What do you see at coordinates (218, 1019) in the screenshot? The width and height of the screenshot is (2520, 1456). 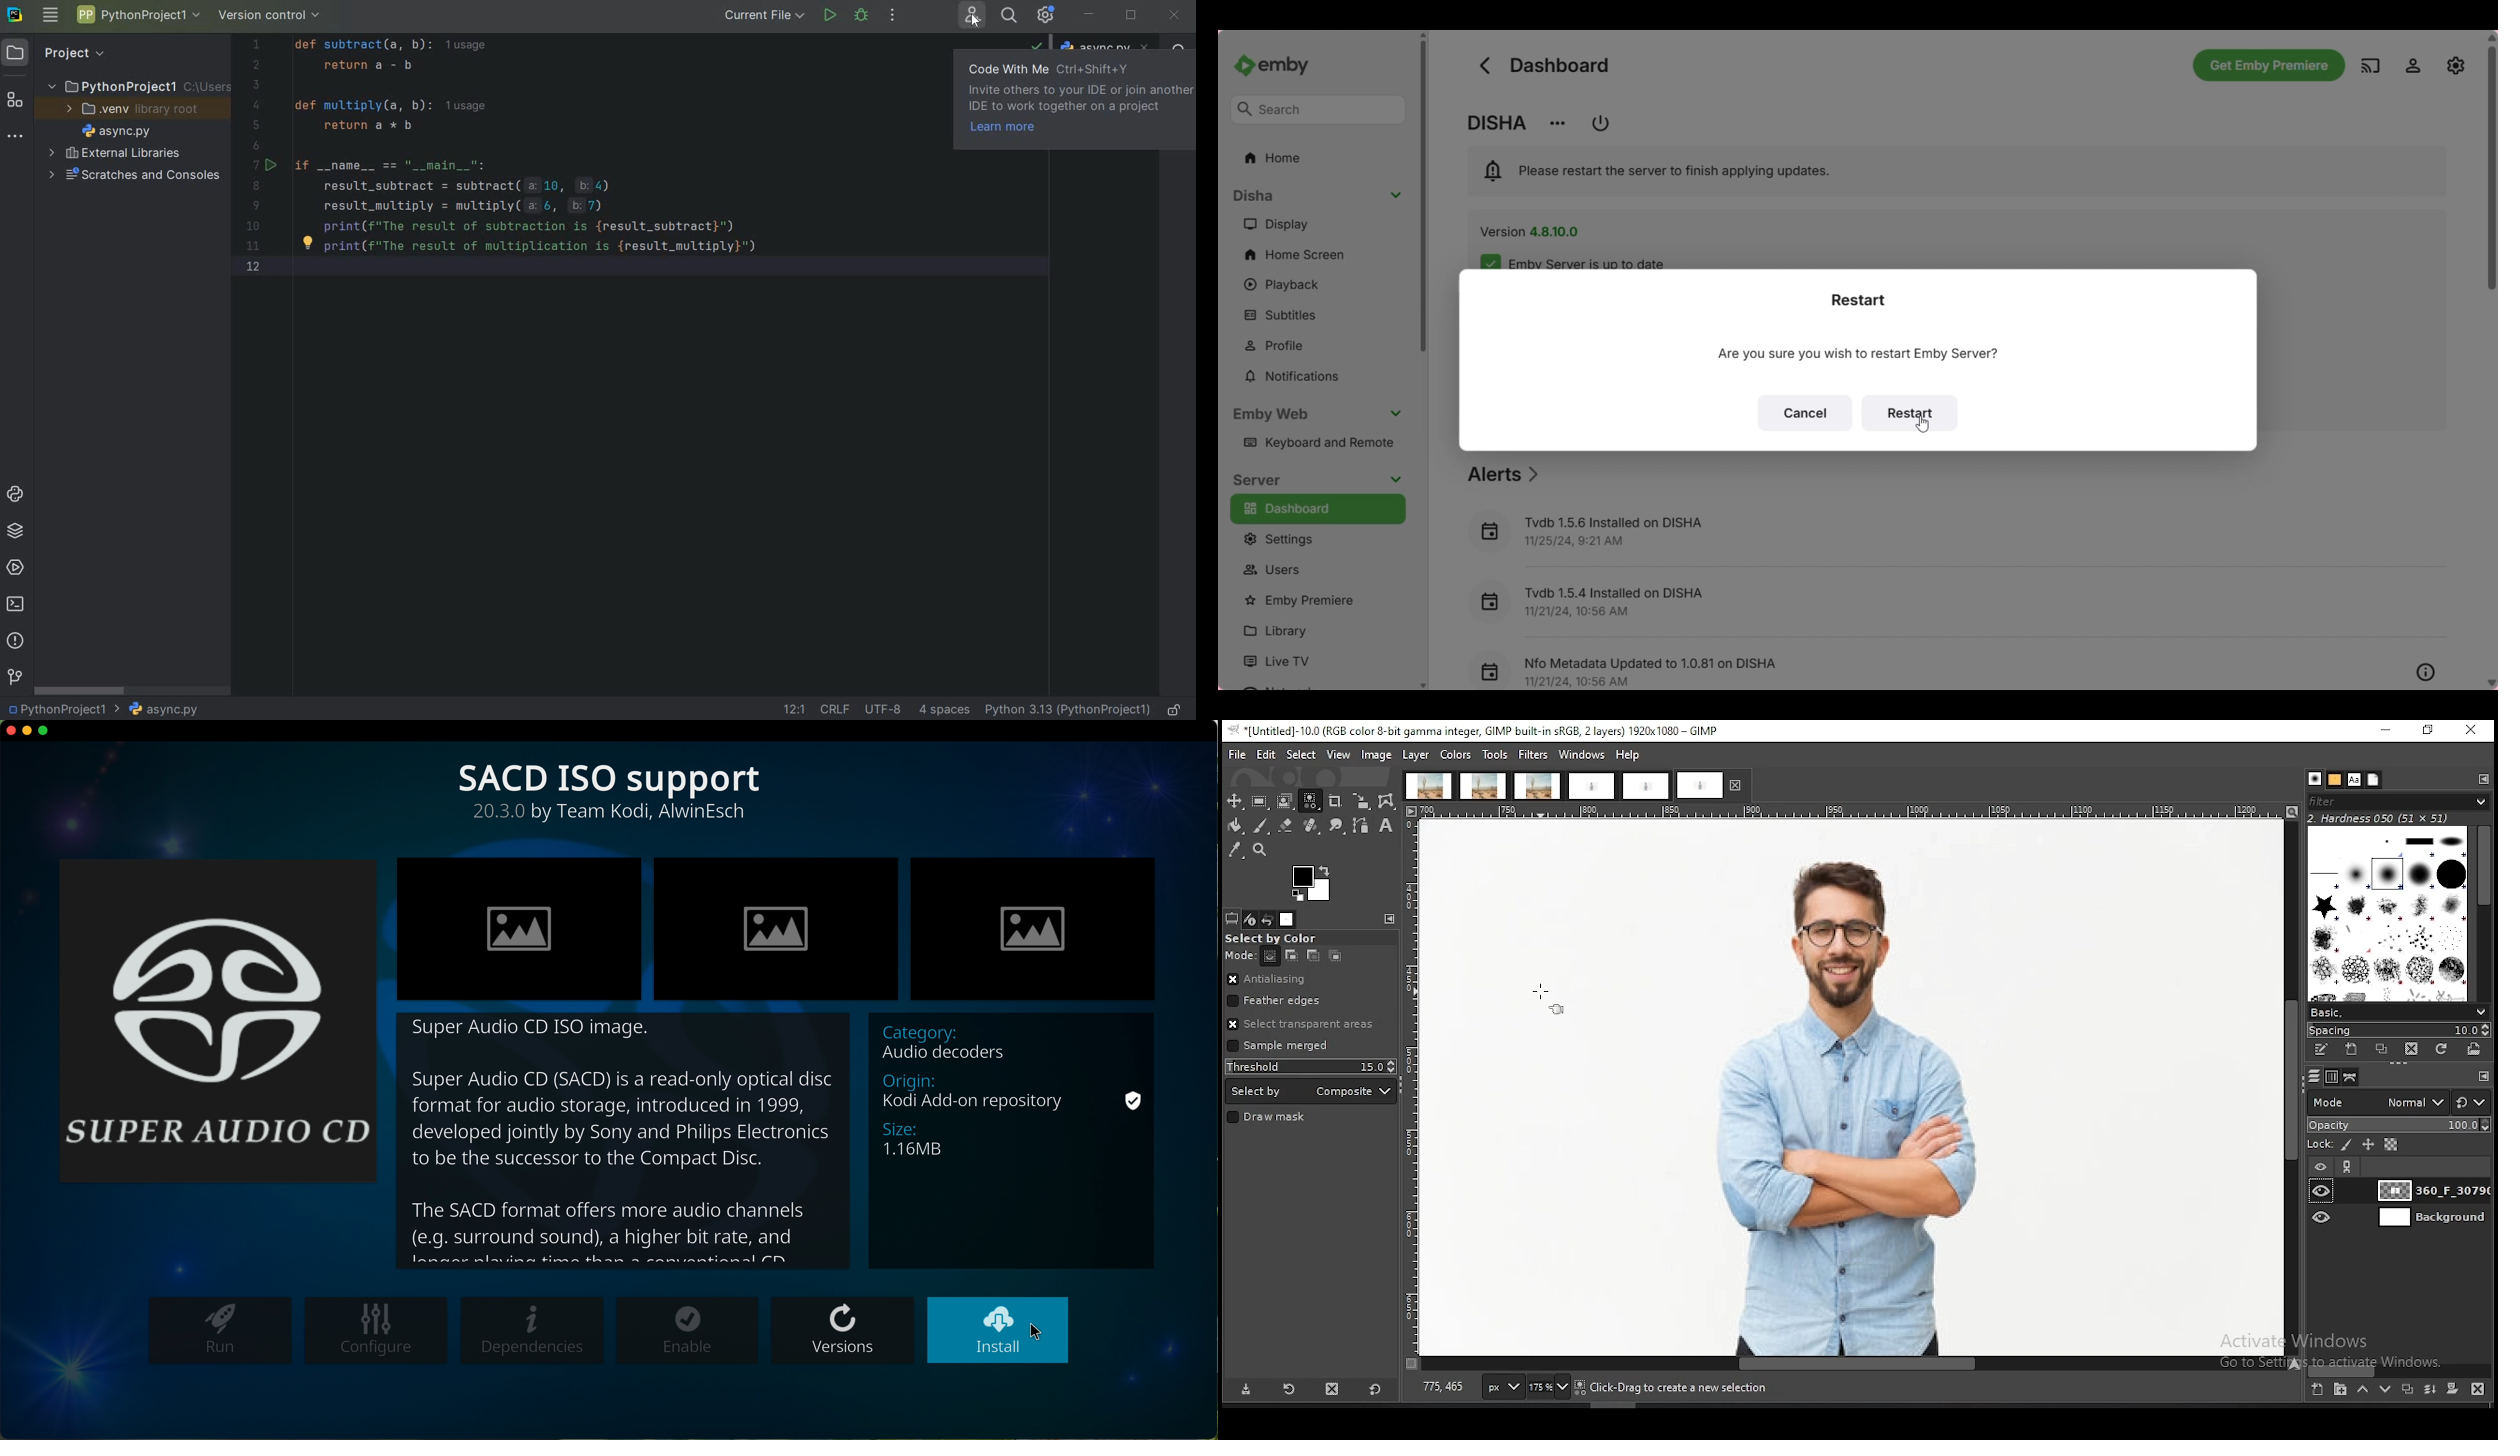 I see `image` at bounding box center [218, 1019].